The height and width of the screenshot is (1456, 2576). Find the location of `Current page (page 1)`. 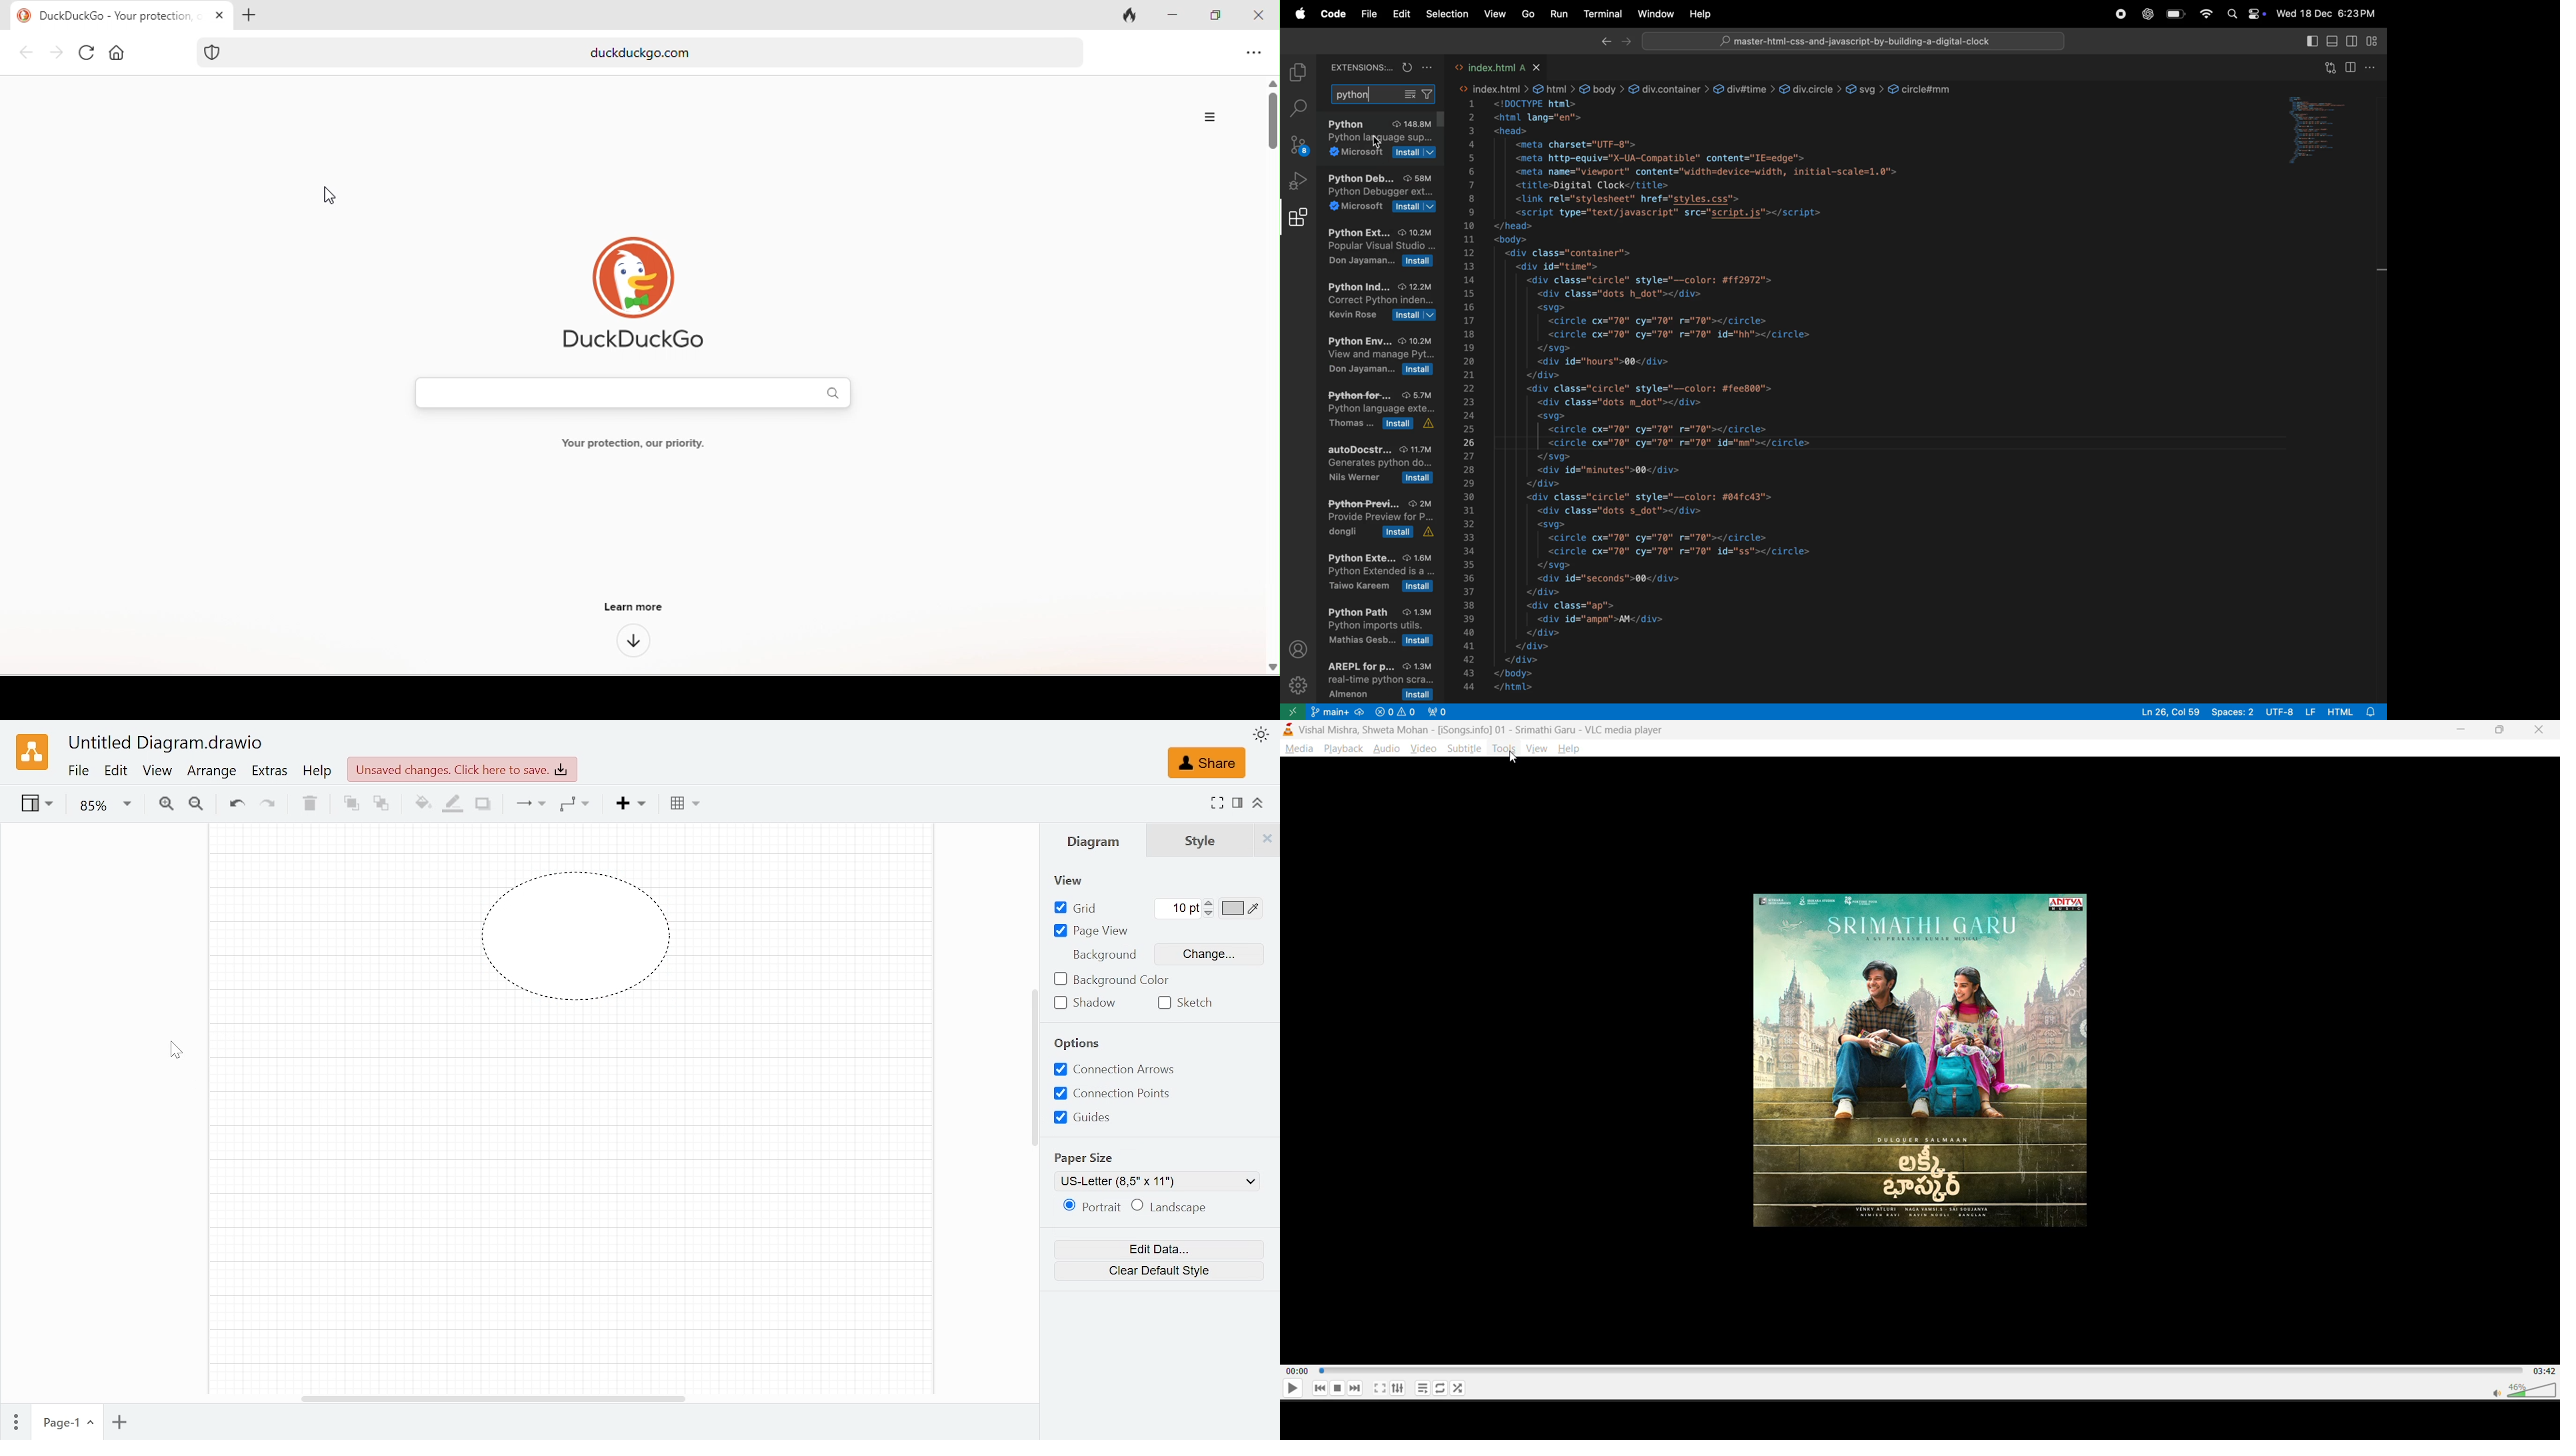

Current page (page 1) is located at coordinates (67, 1424).